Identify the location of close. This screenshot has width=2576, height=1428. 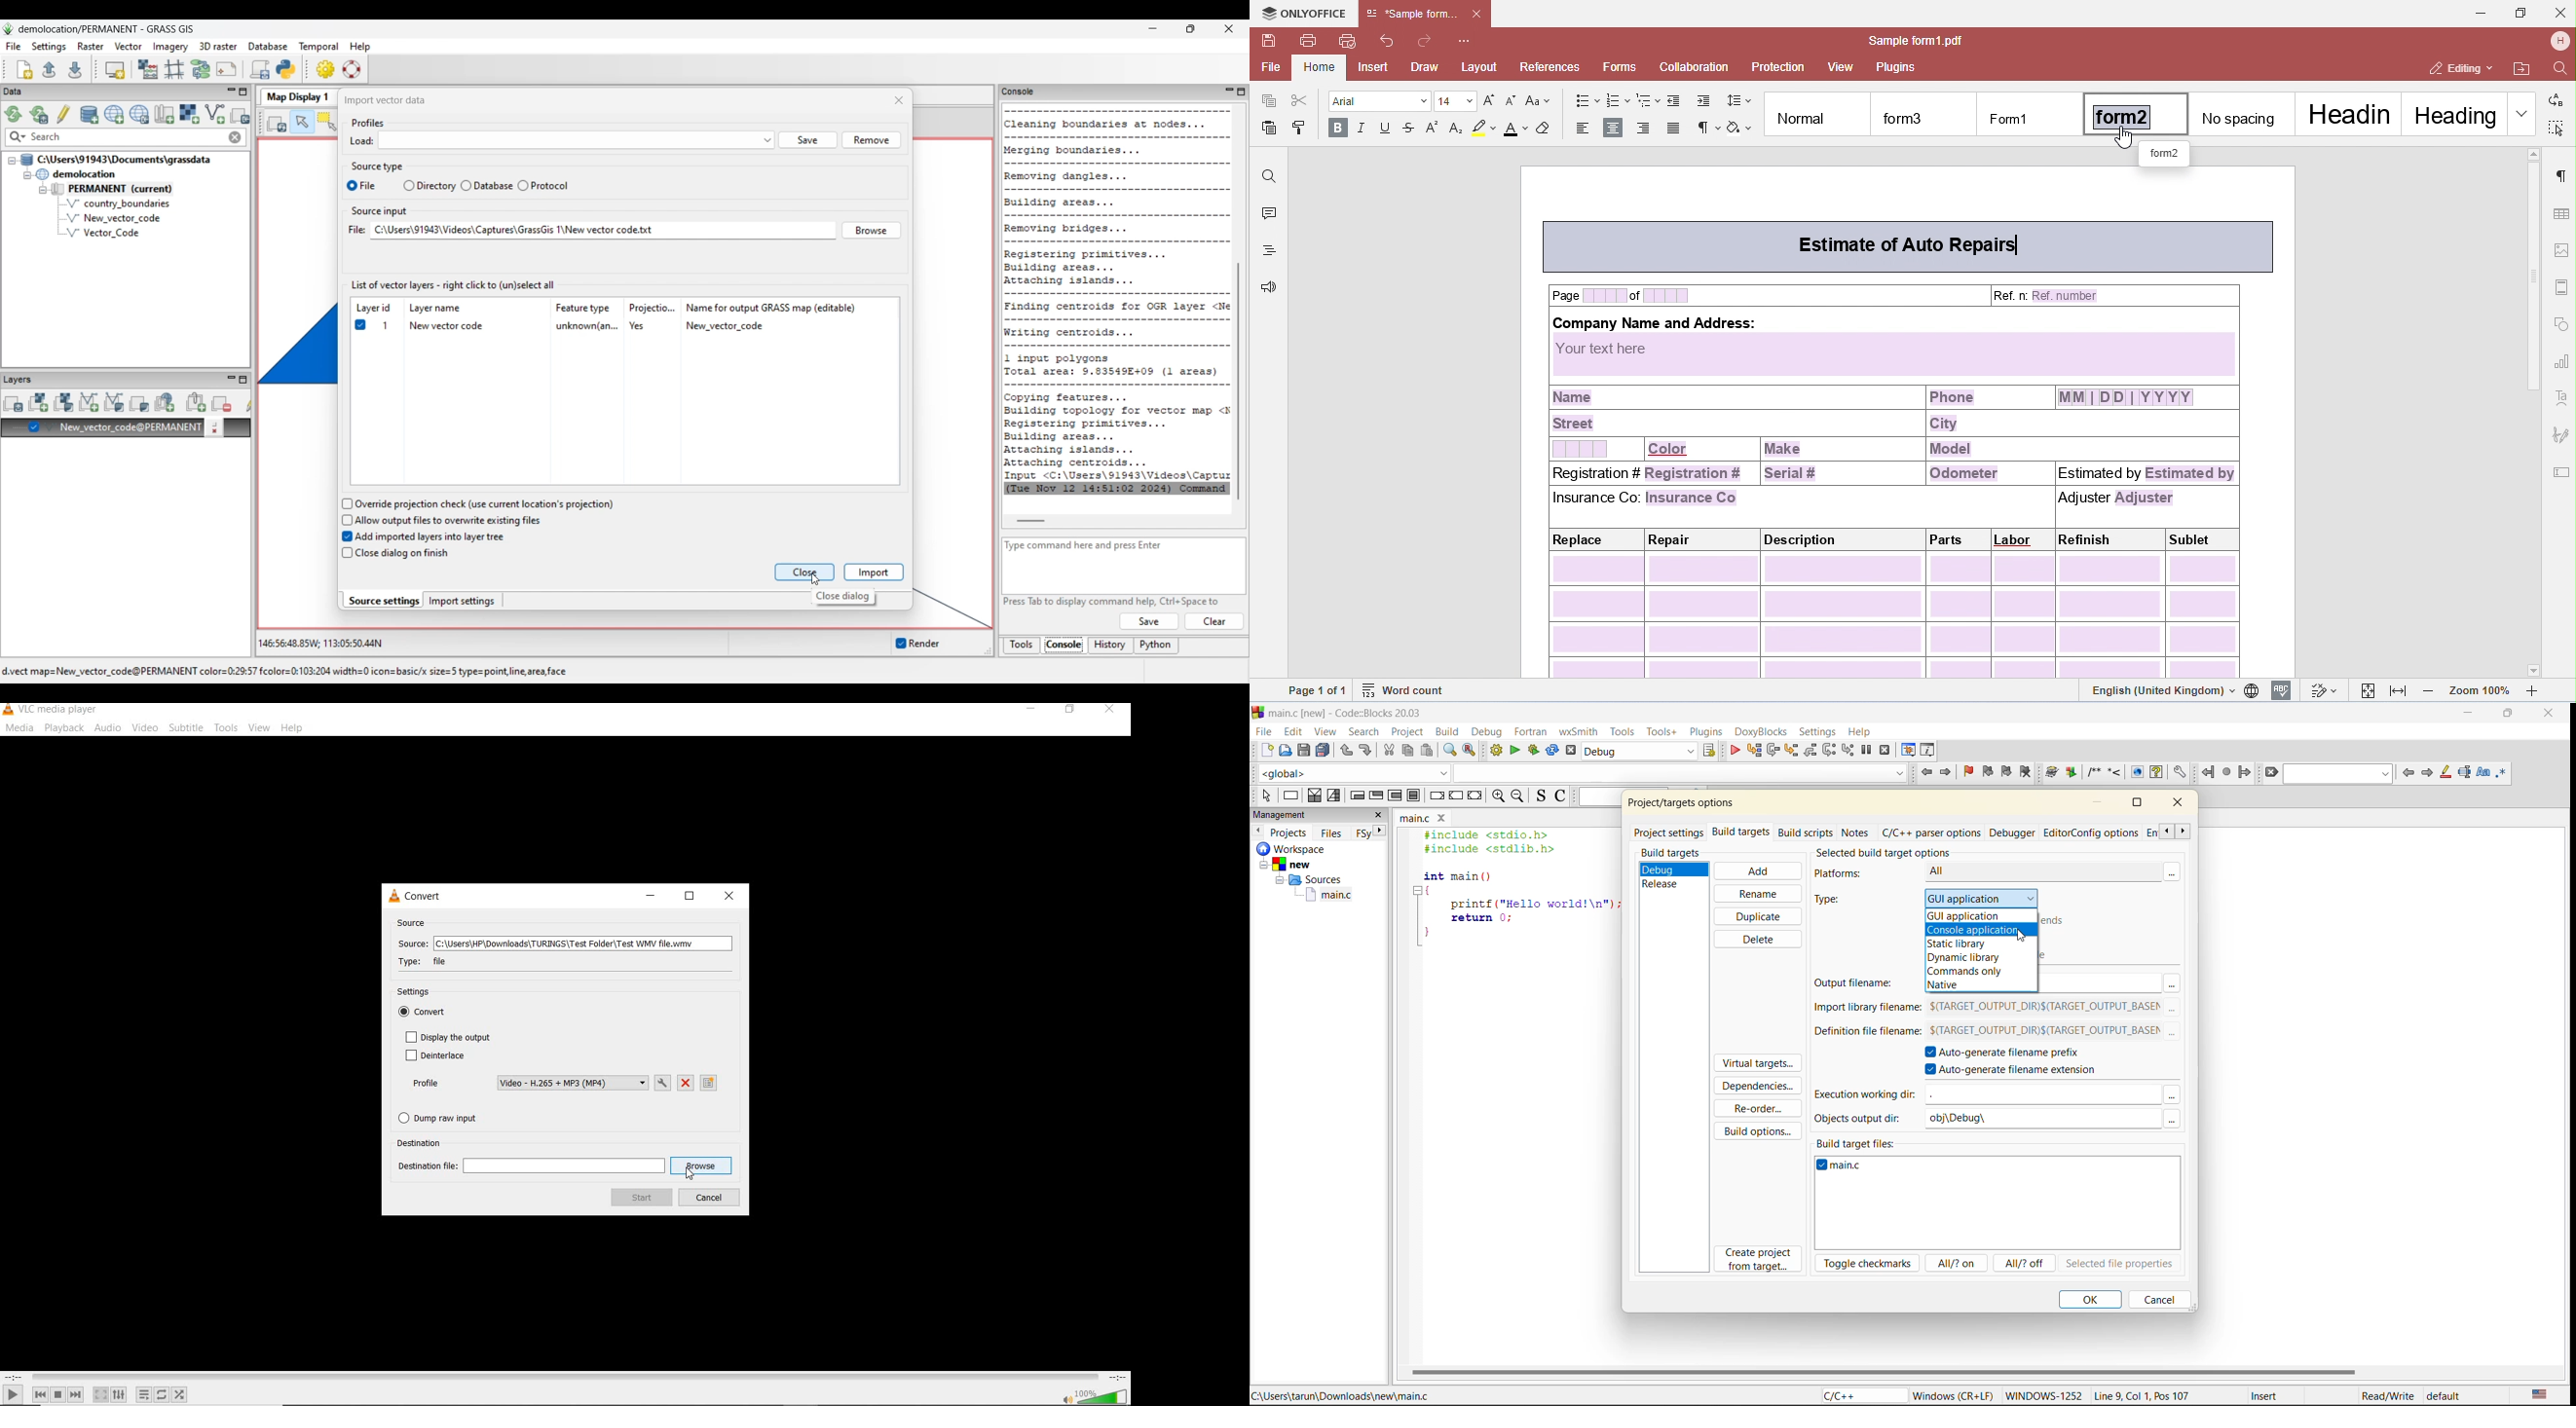
(1380, 814).